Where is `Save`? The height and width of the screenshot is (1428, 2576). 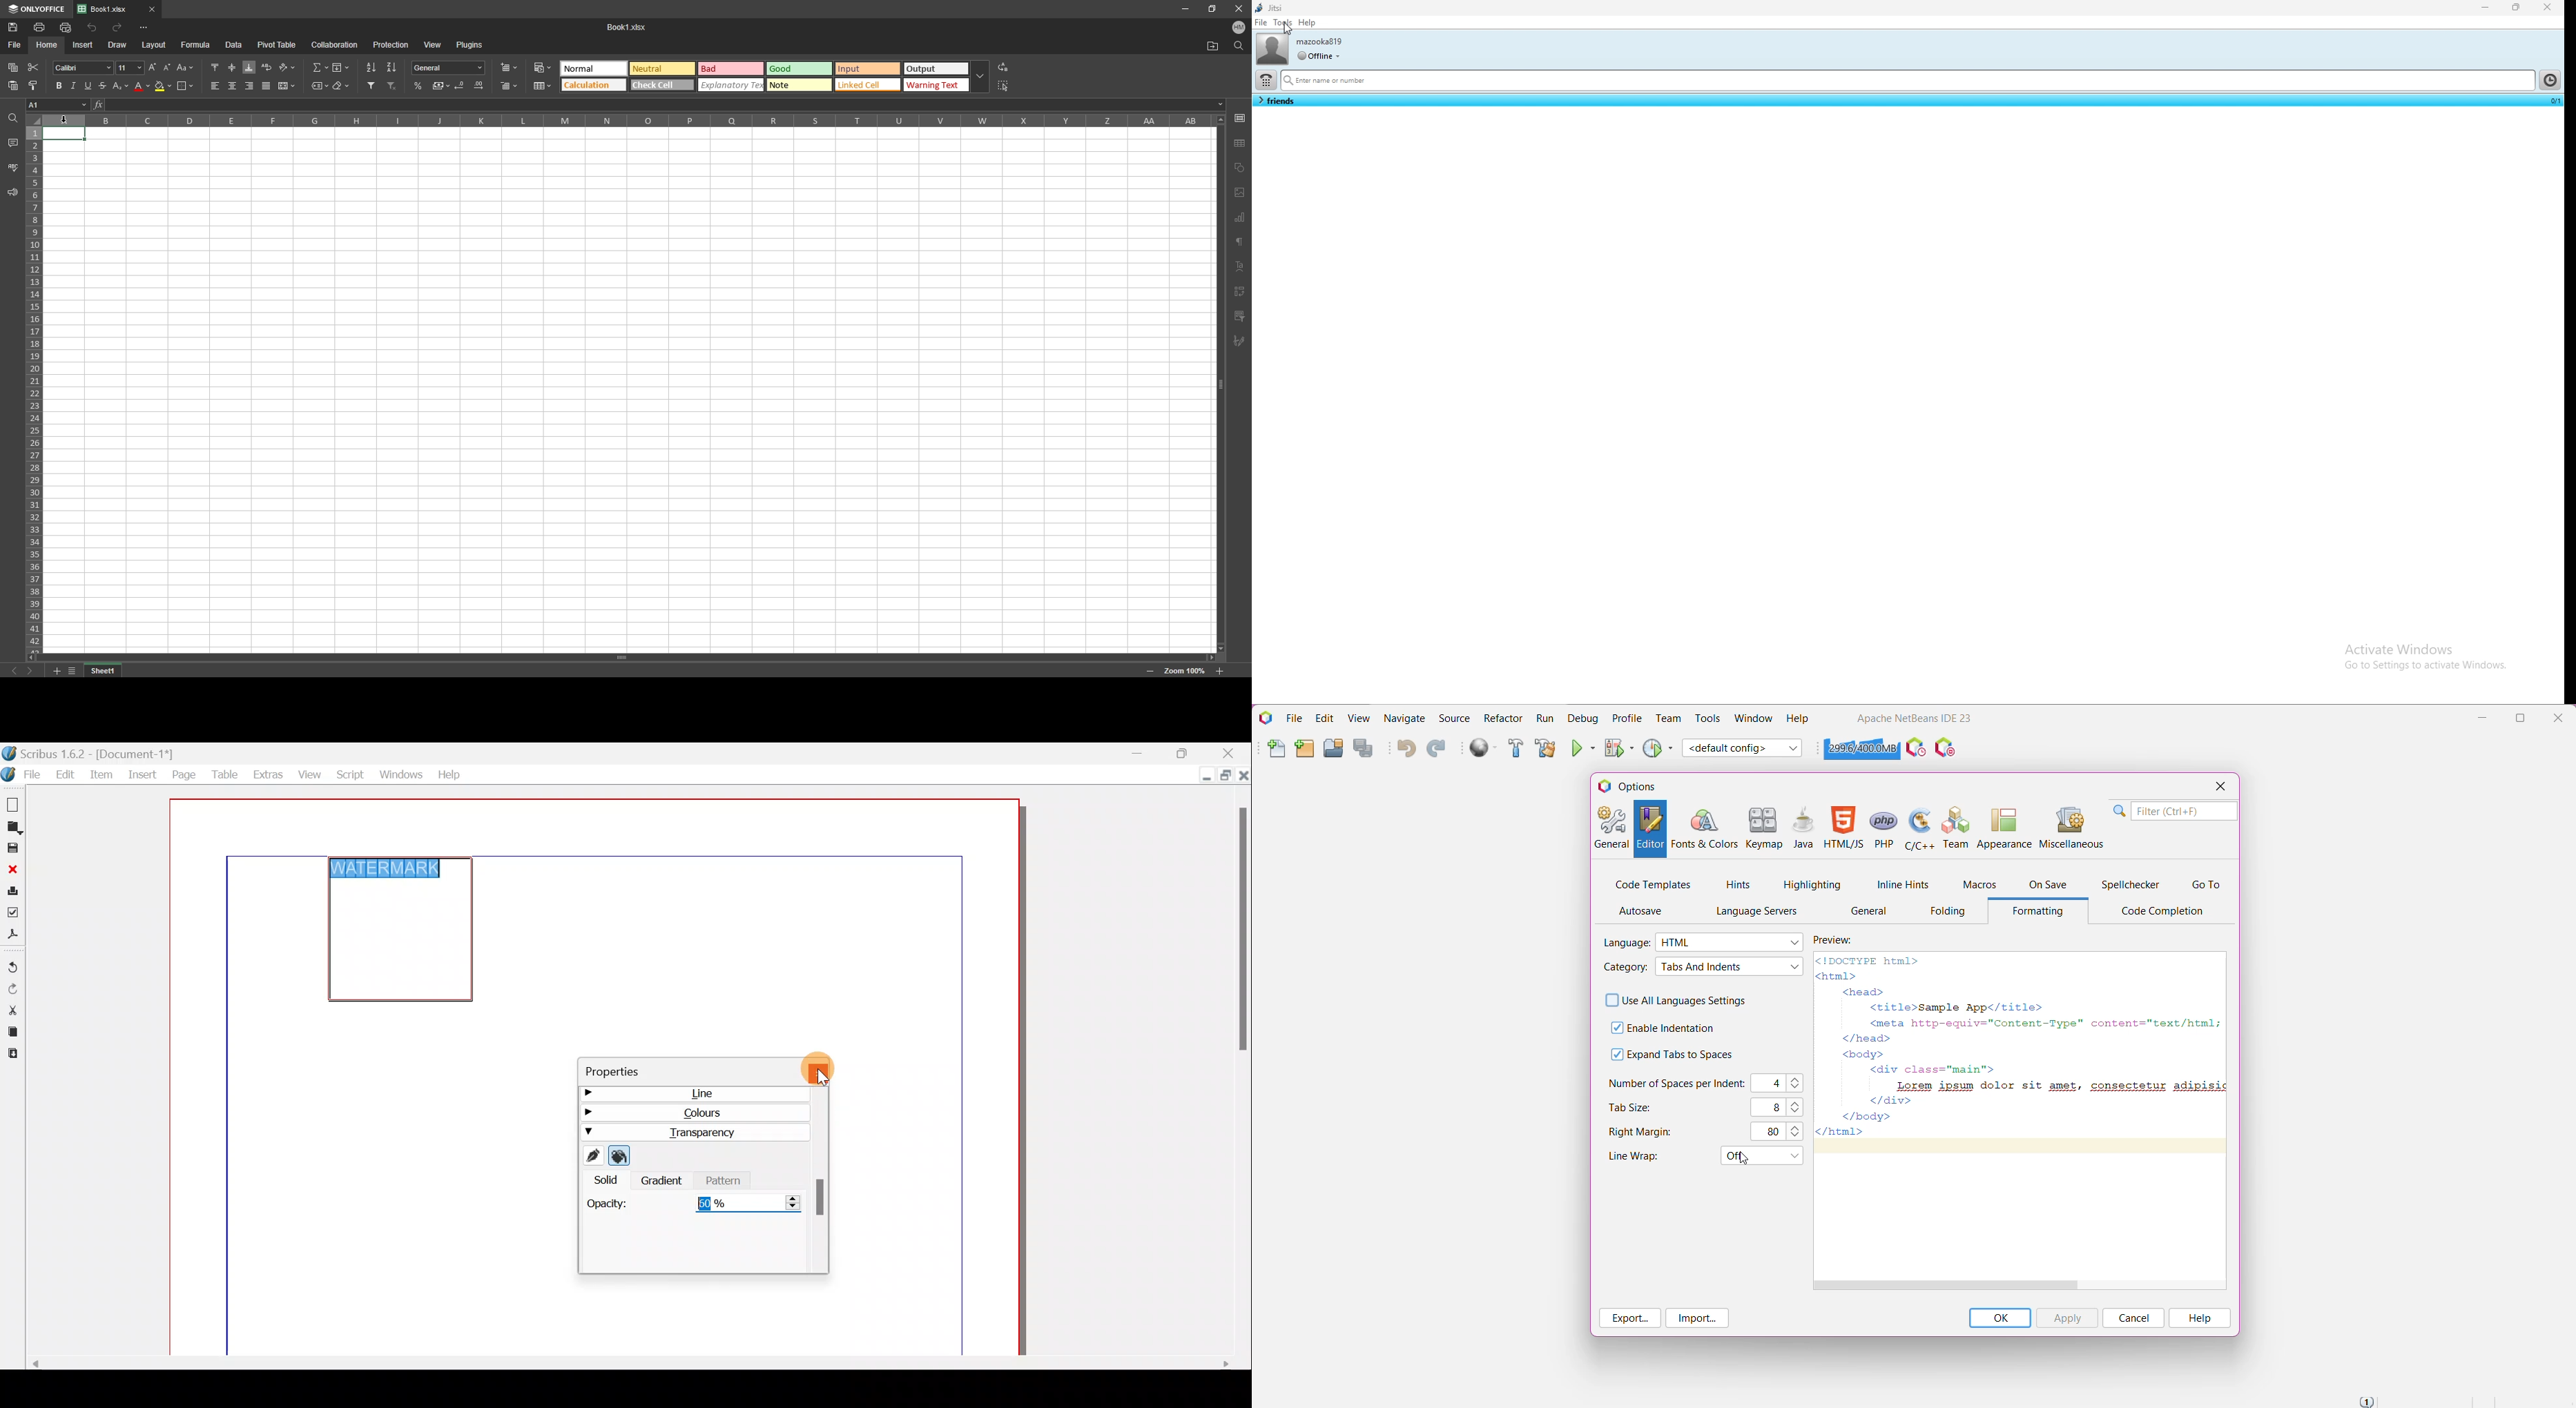 Save is located at coordinates (12, 849).